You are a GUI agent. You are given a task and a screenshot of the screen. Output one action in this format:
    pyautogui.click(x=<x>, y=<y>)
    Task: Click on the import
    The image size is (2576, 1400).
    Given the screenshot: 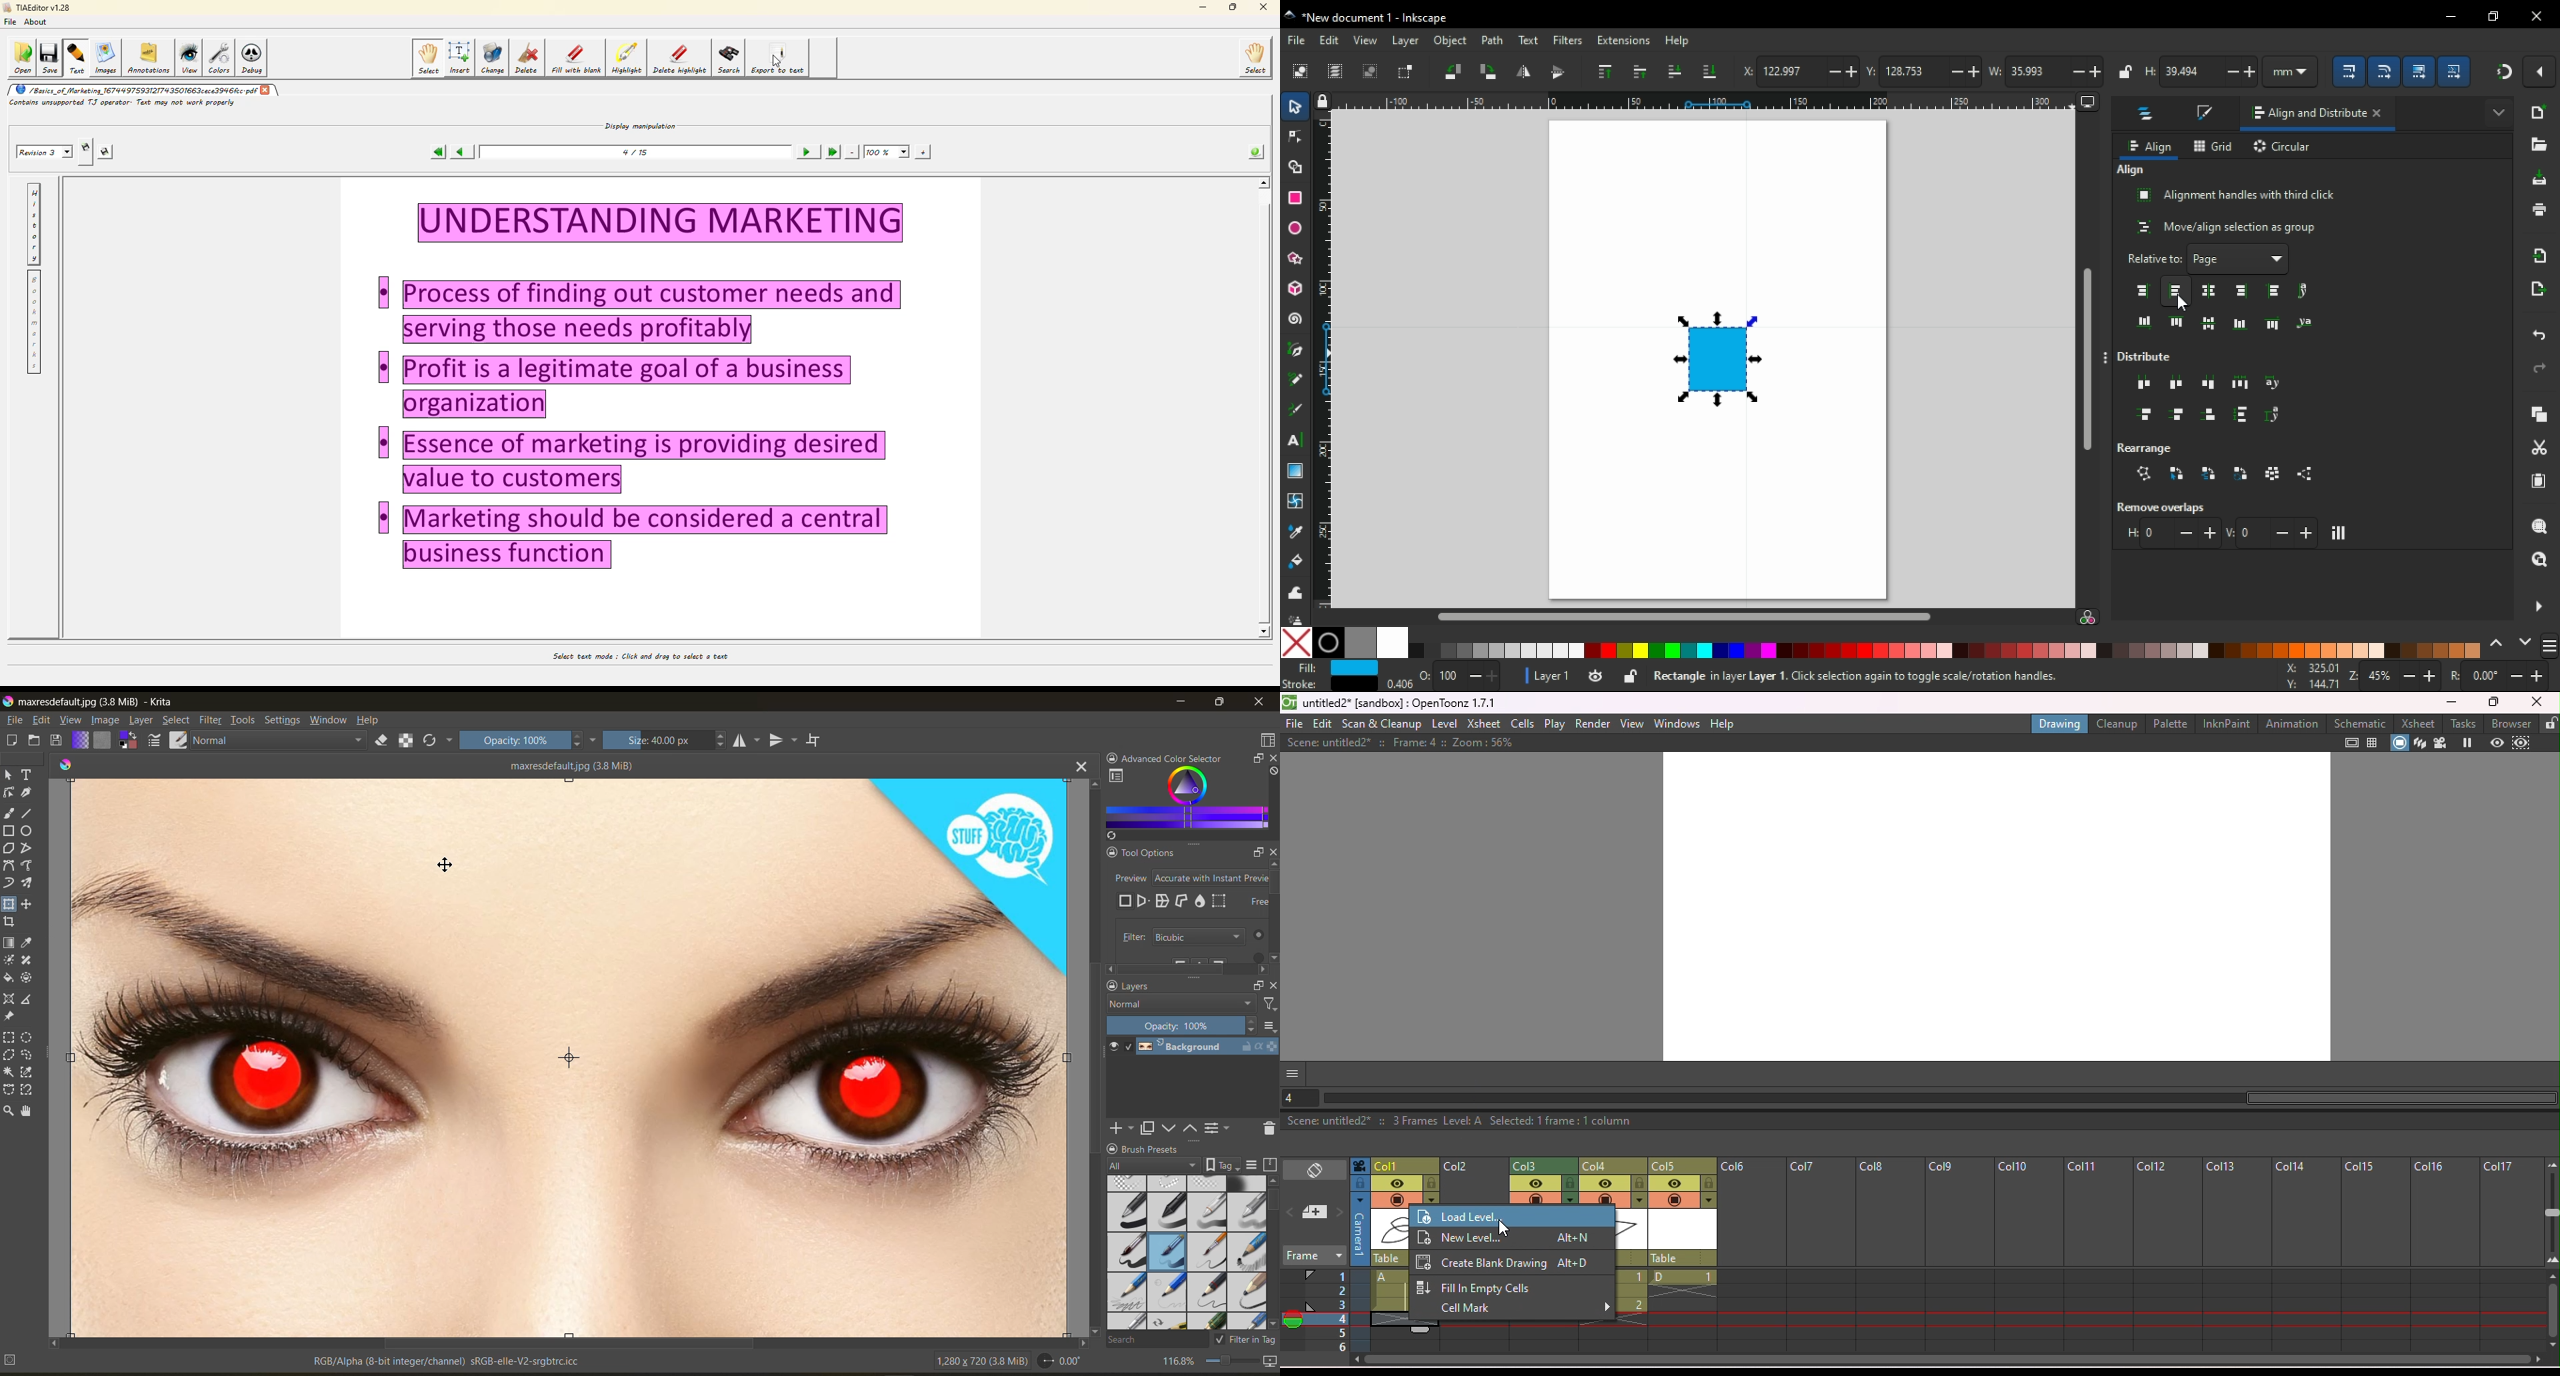 What is the action you would take?
    pyautogui.click(x=2539, y=255)
    